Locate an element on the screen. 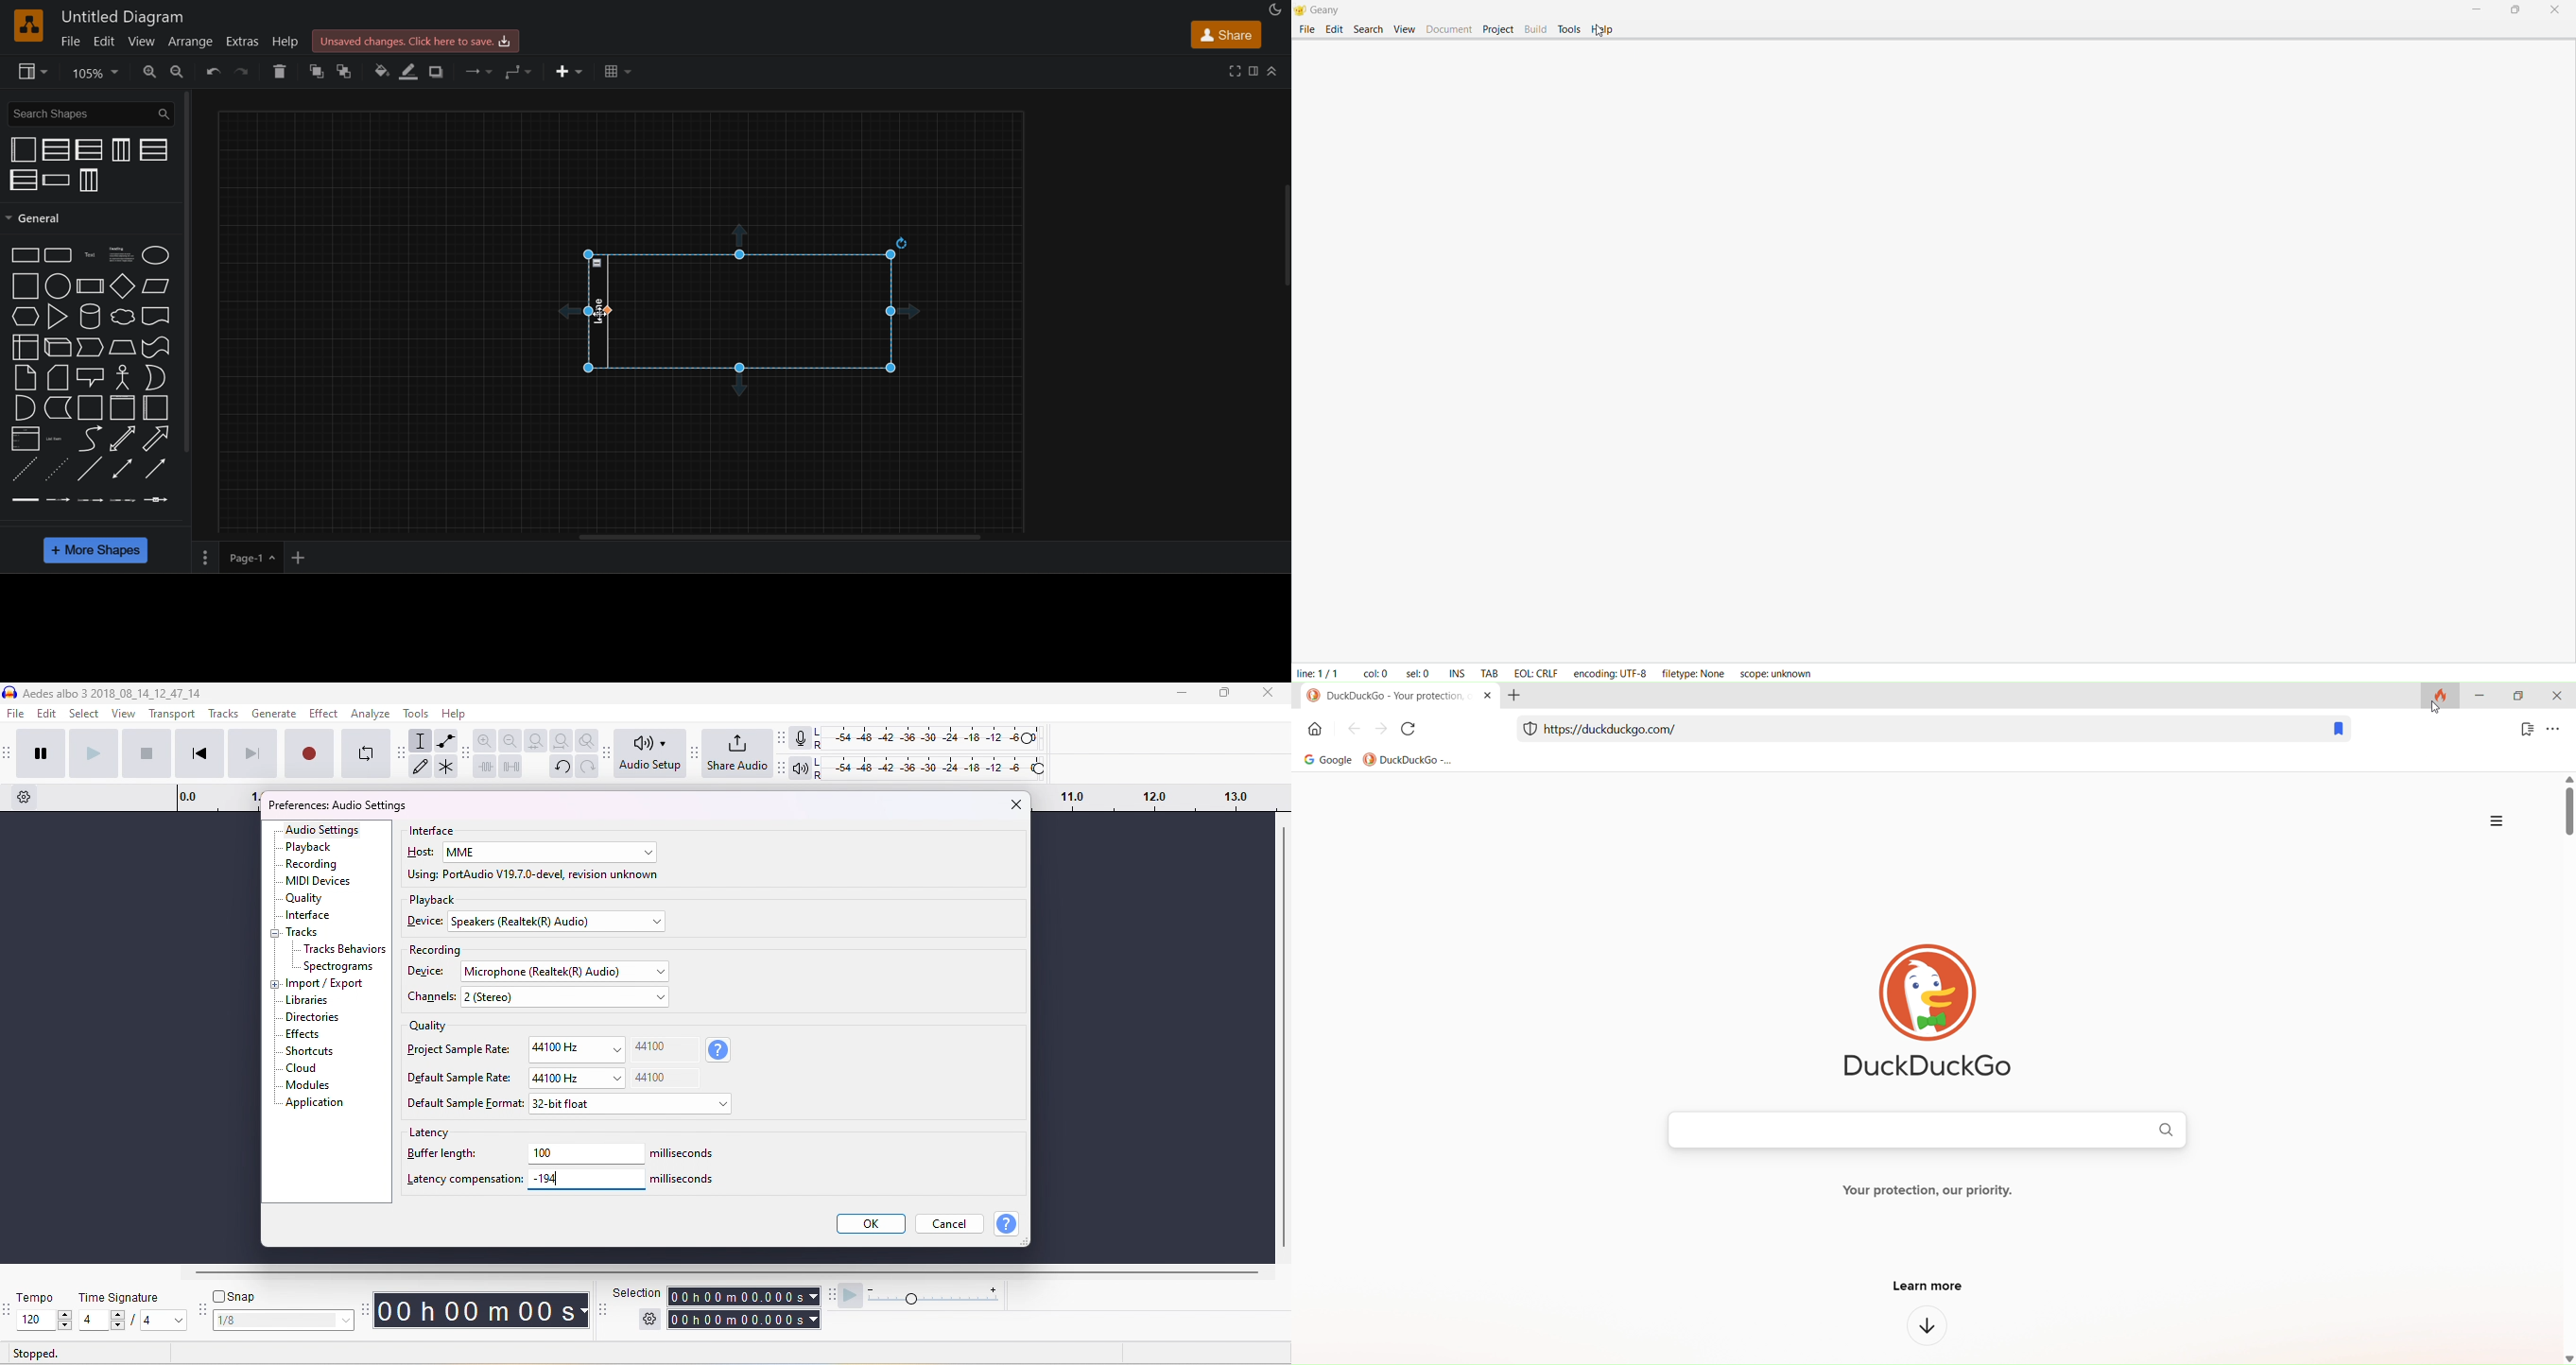 The width and height of the screenshot is (2576, 1372). project sample rate is located at coordinates (460, 1048).